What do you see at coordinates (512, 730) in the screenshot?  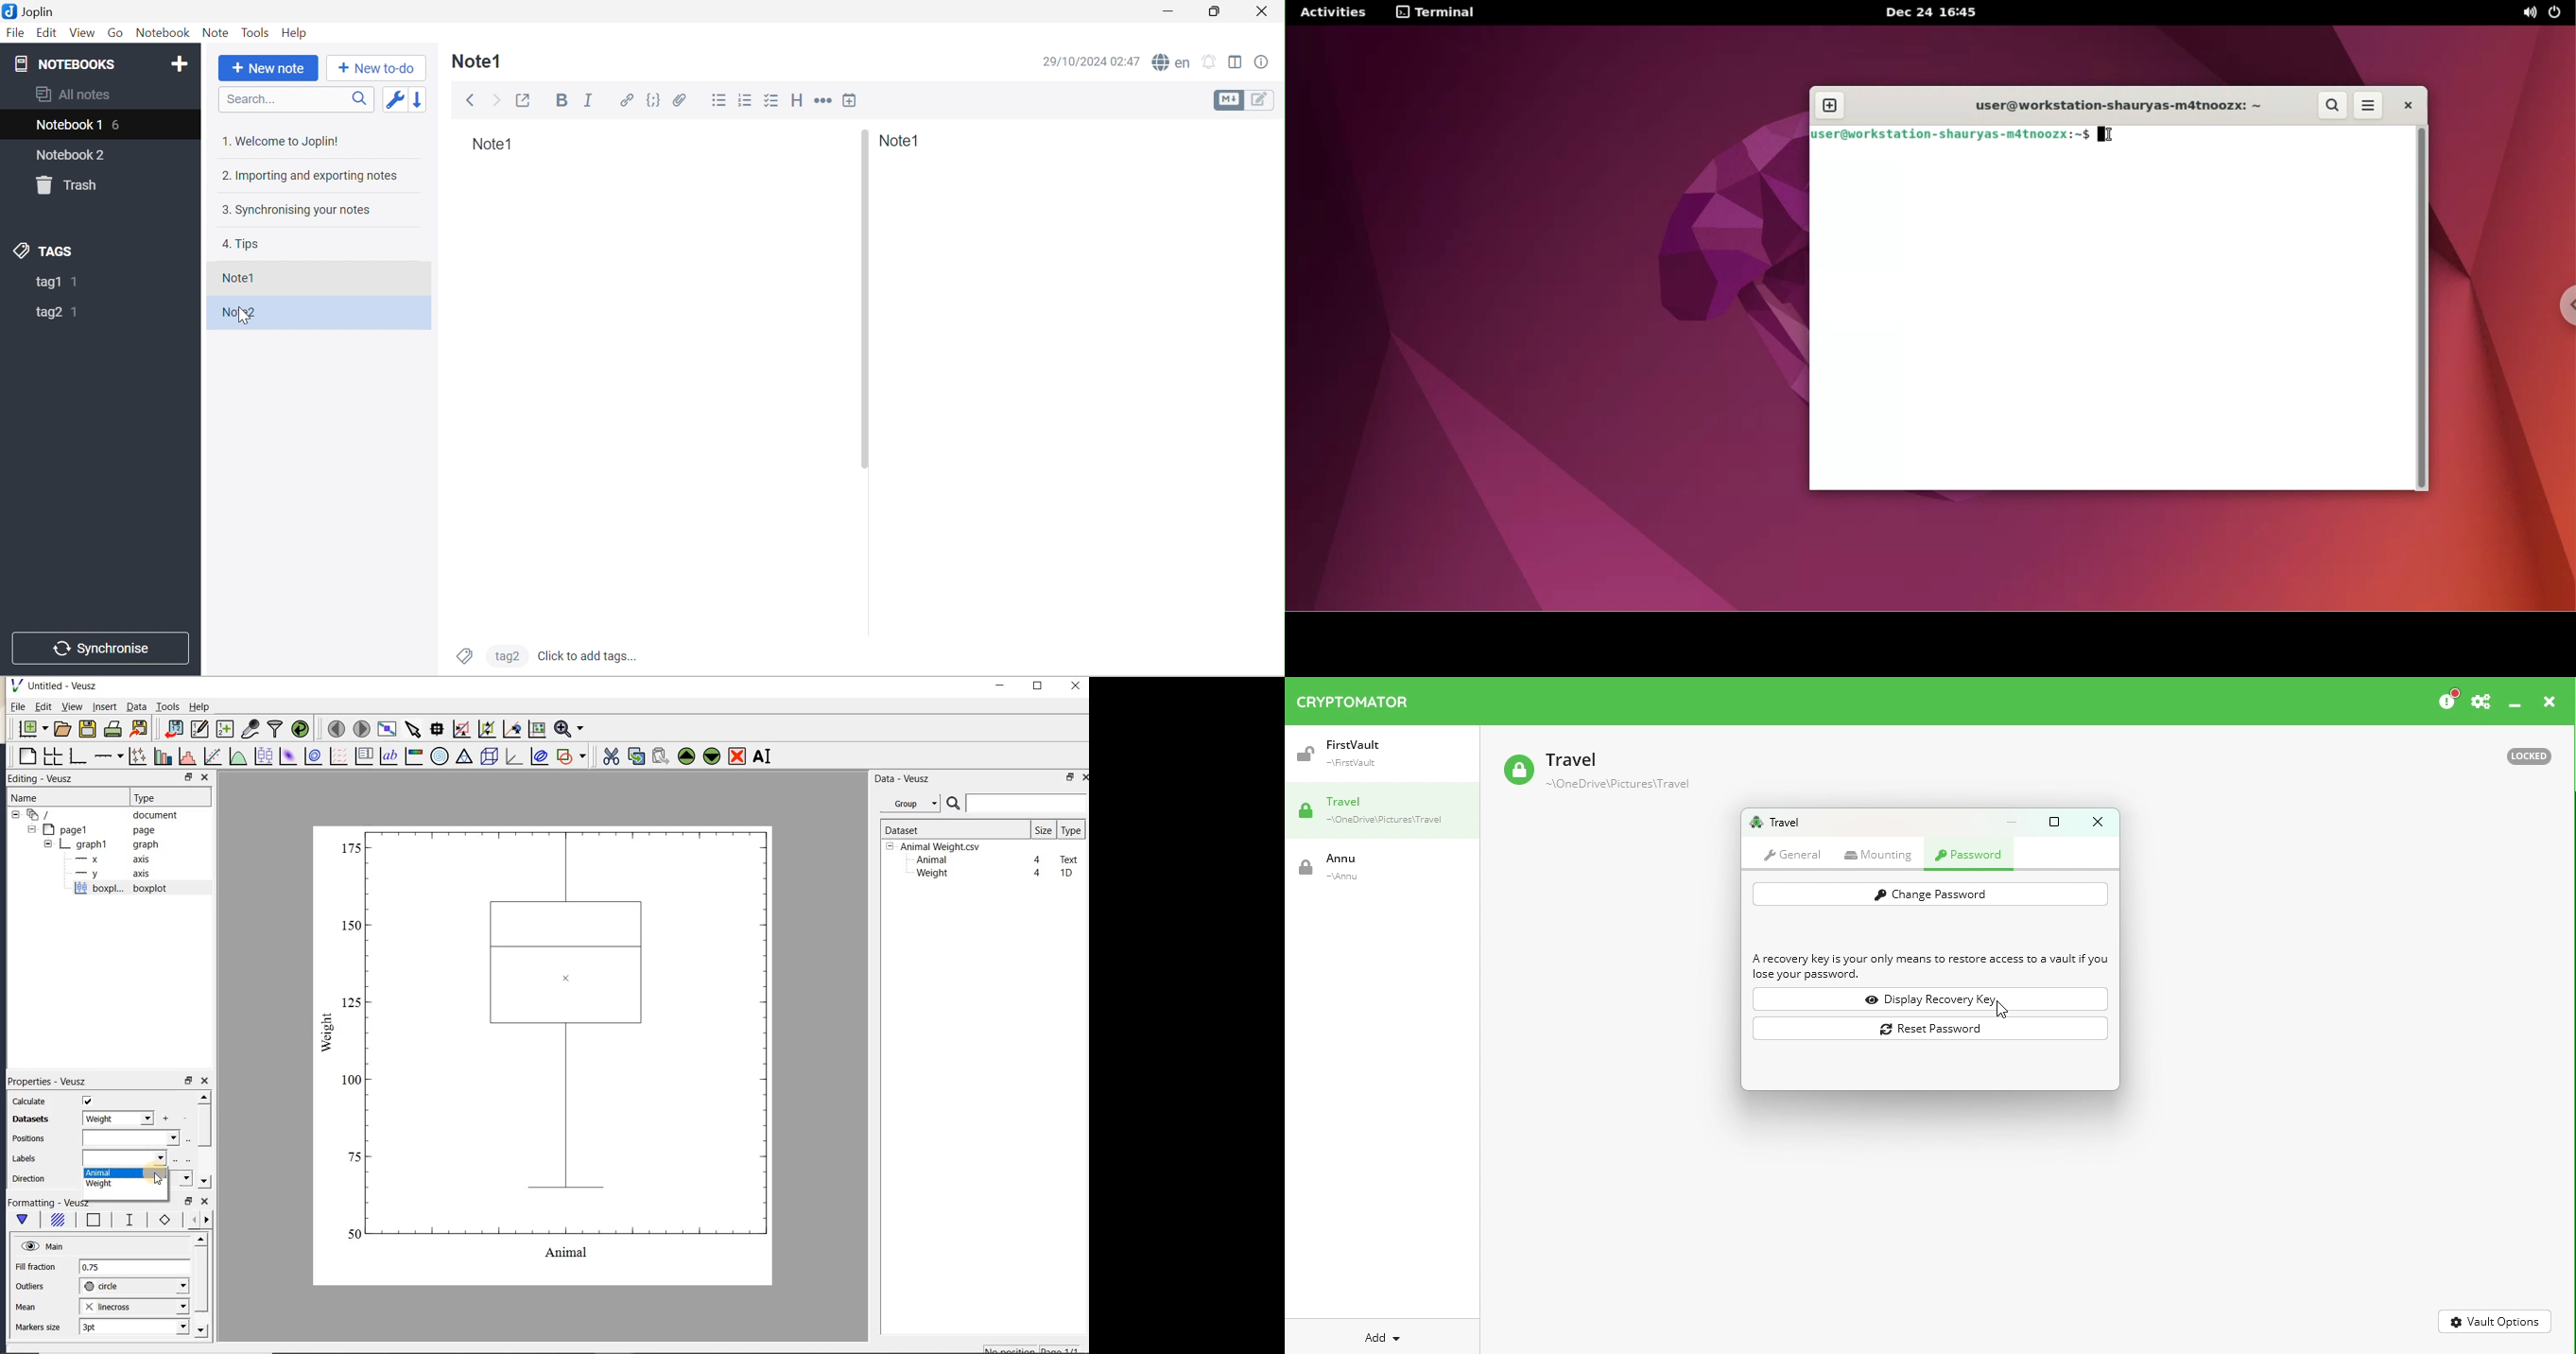 I see `click to recenter graph axes` at bounding box center [512, 730].